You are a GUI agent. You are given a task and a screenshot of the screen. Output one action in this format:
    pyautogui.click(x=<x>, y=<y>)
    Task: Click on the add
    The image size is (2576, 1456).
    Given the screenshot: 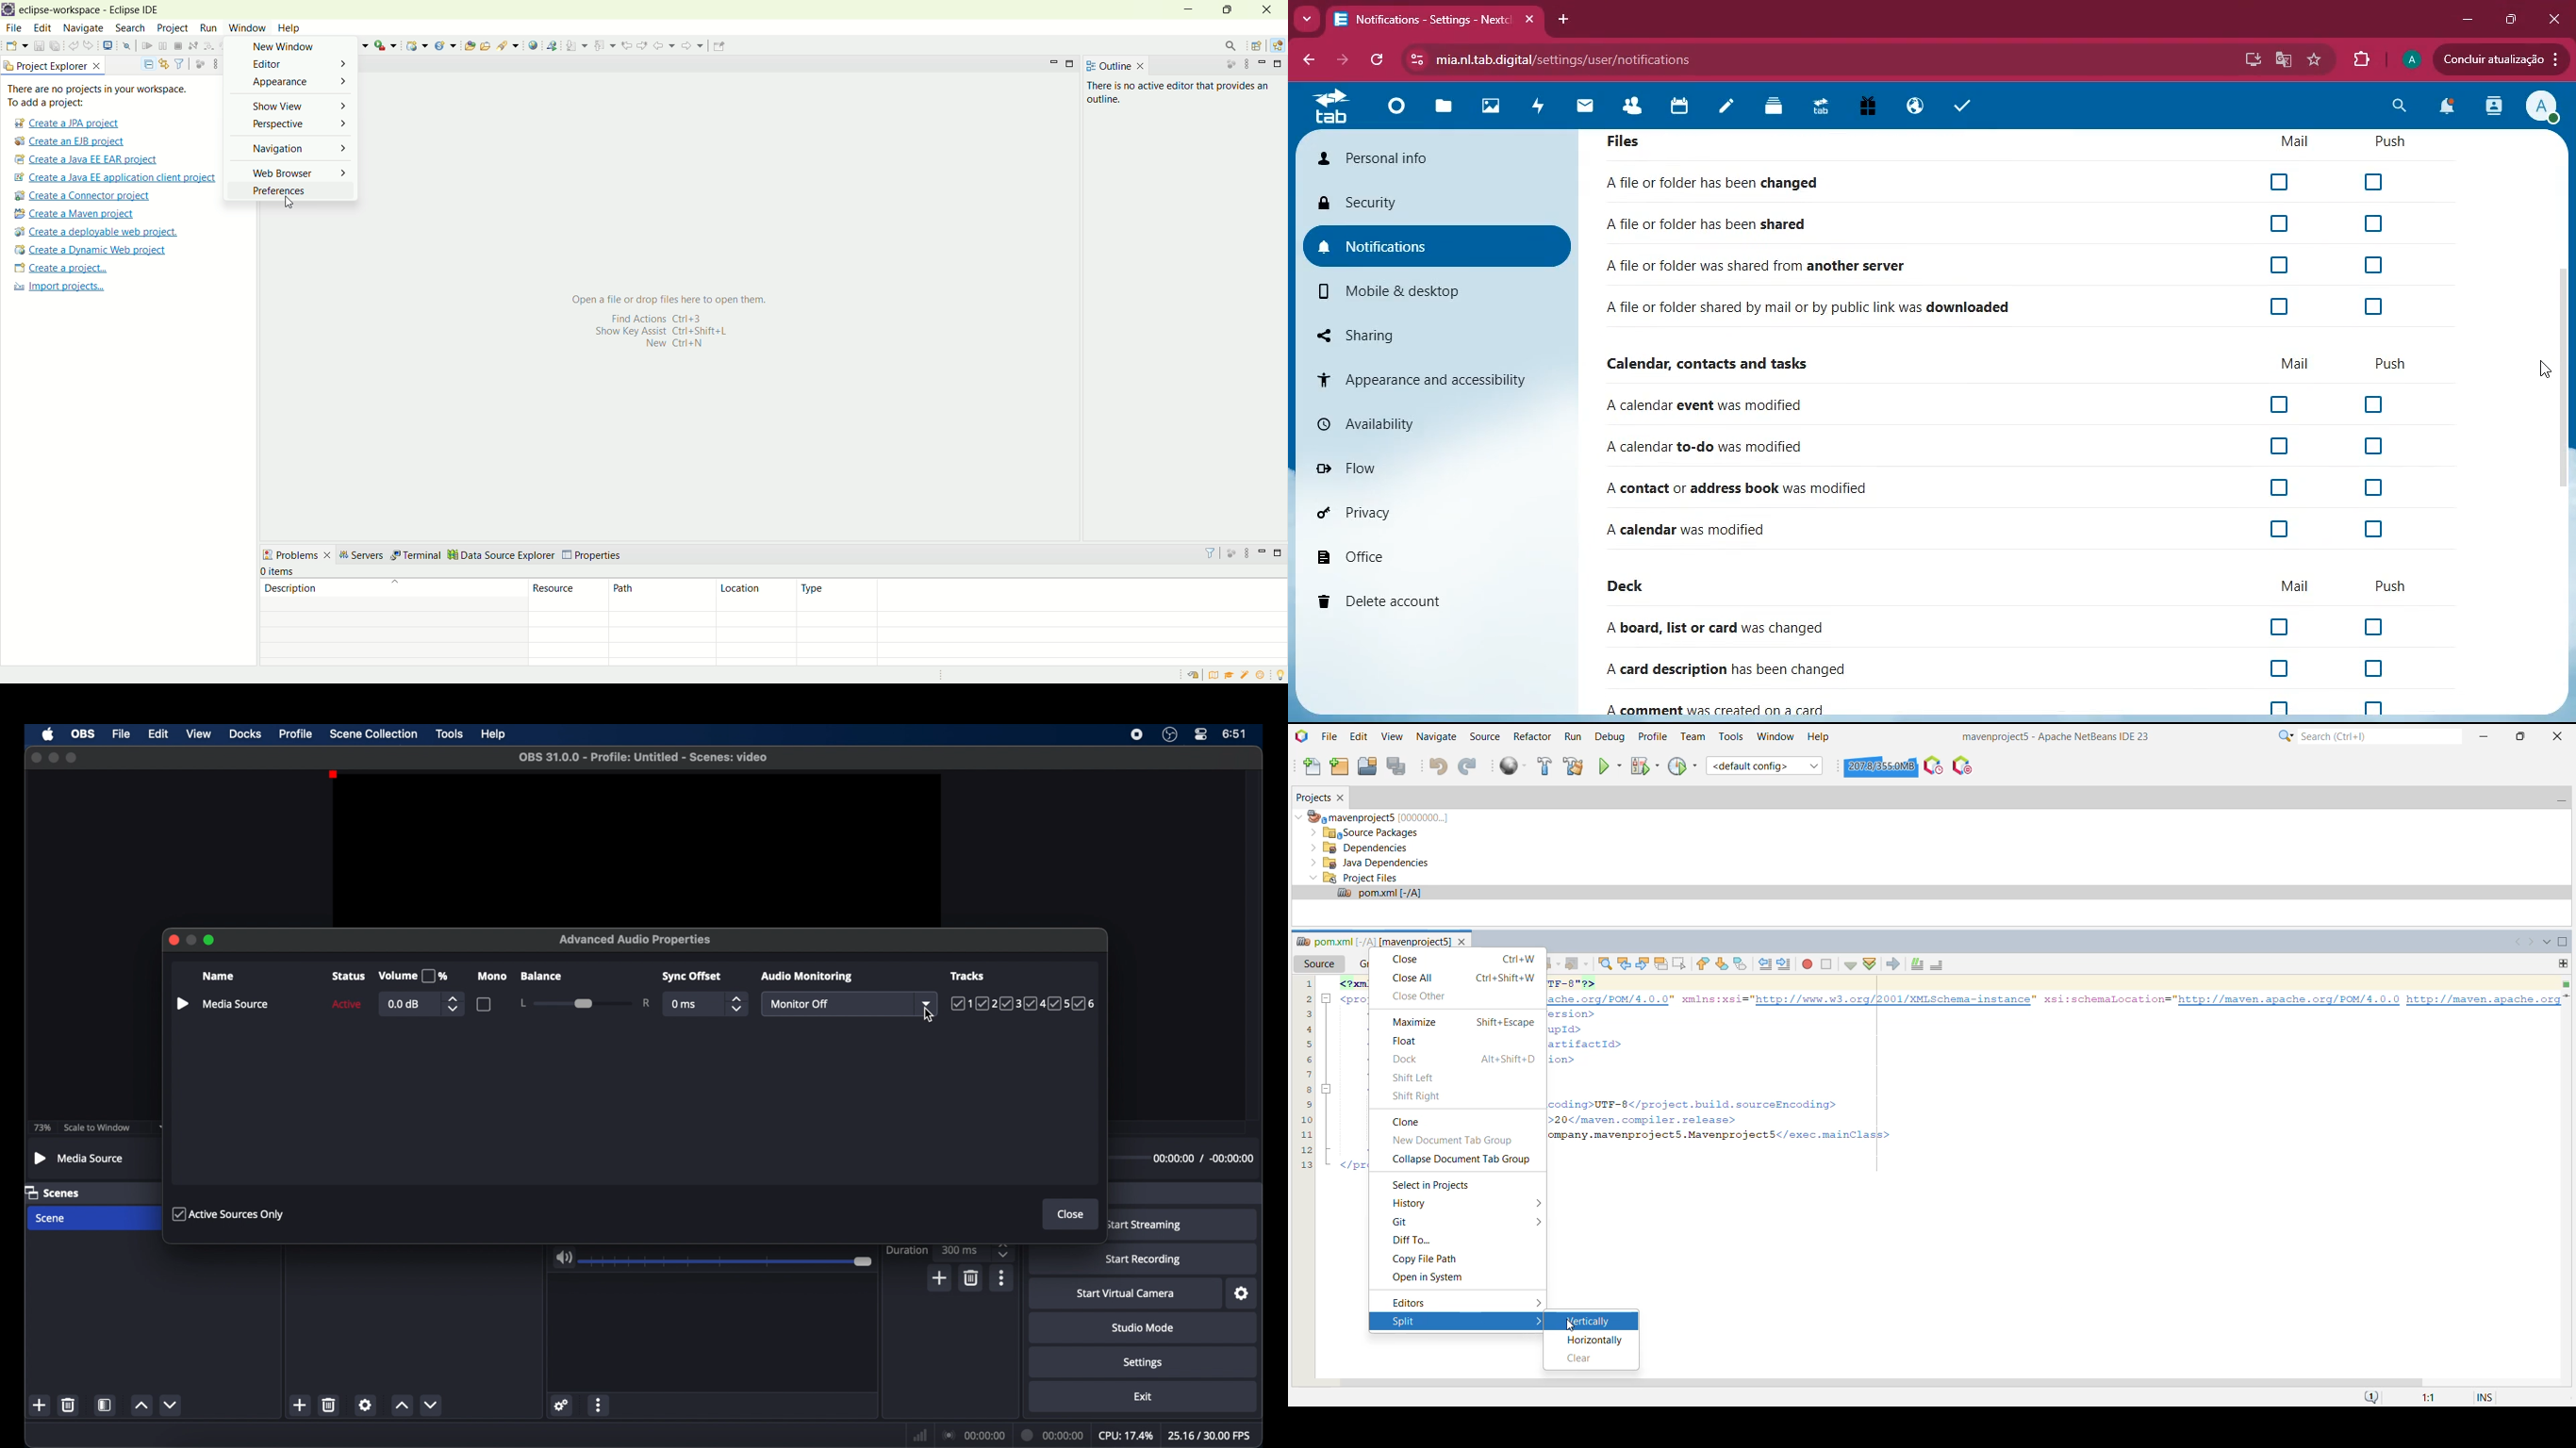 What is the action you would take?
    pyautogui.click(x=300, y=1404)
    